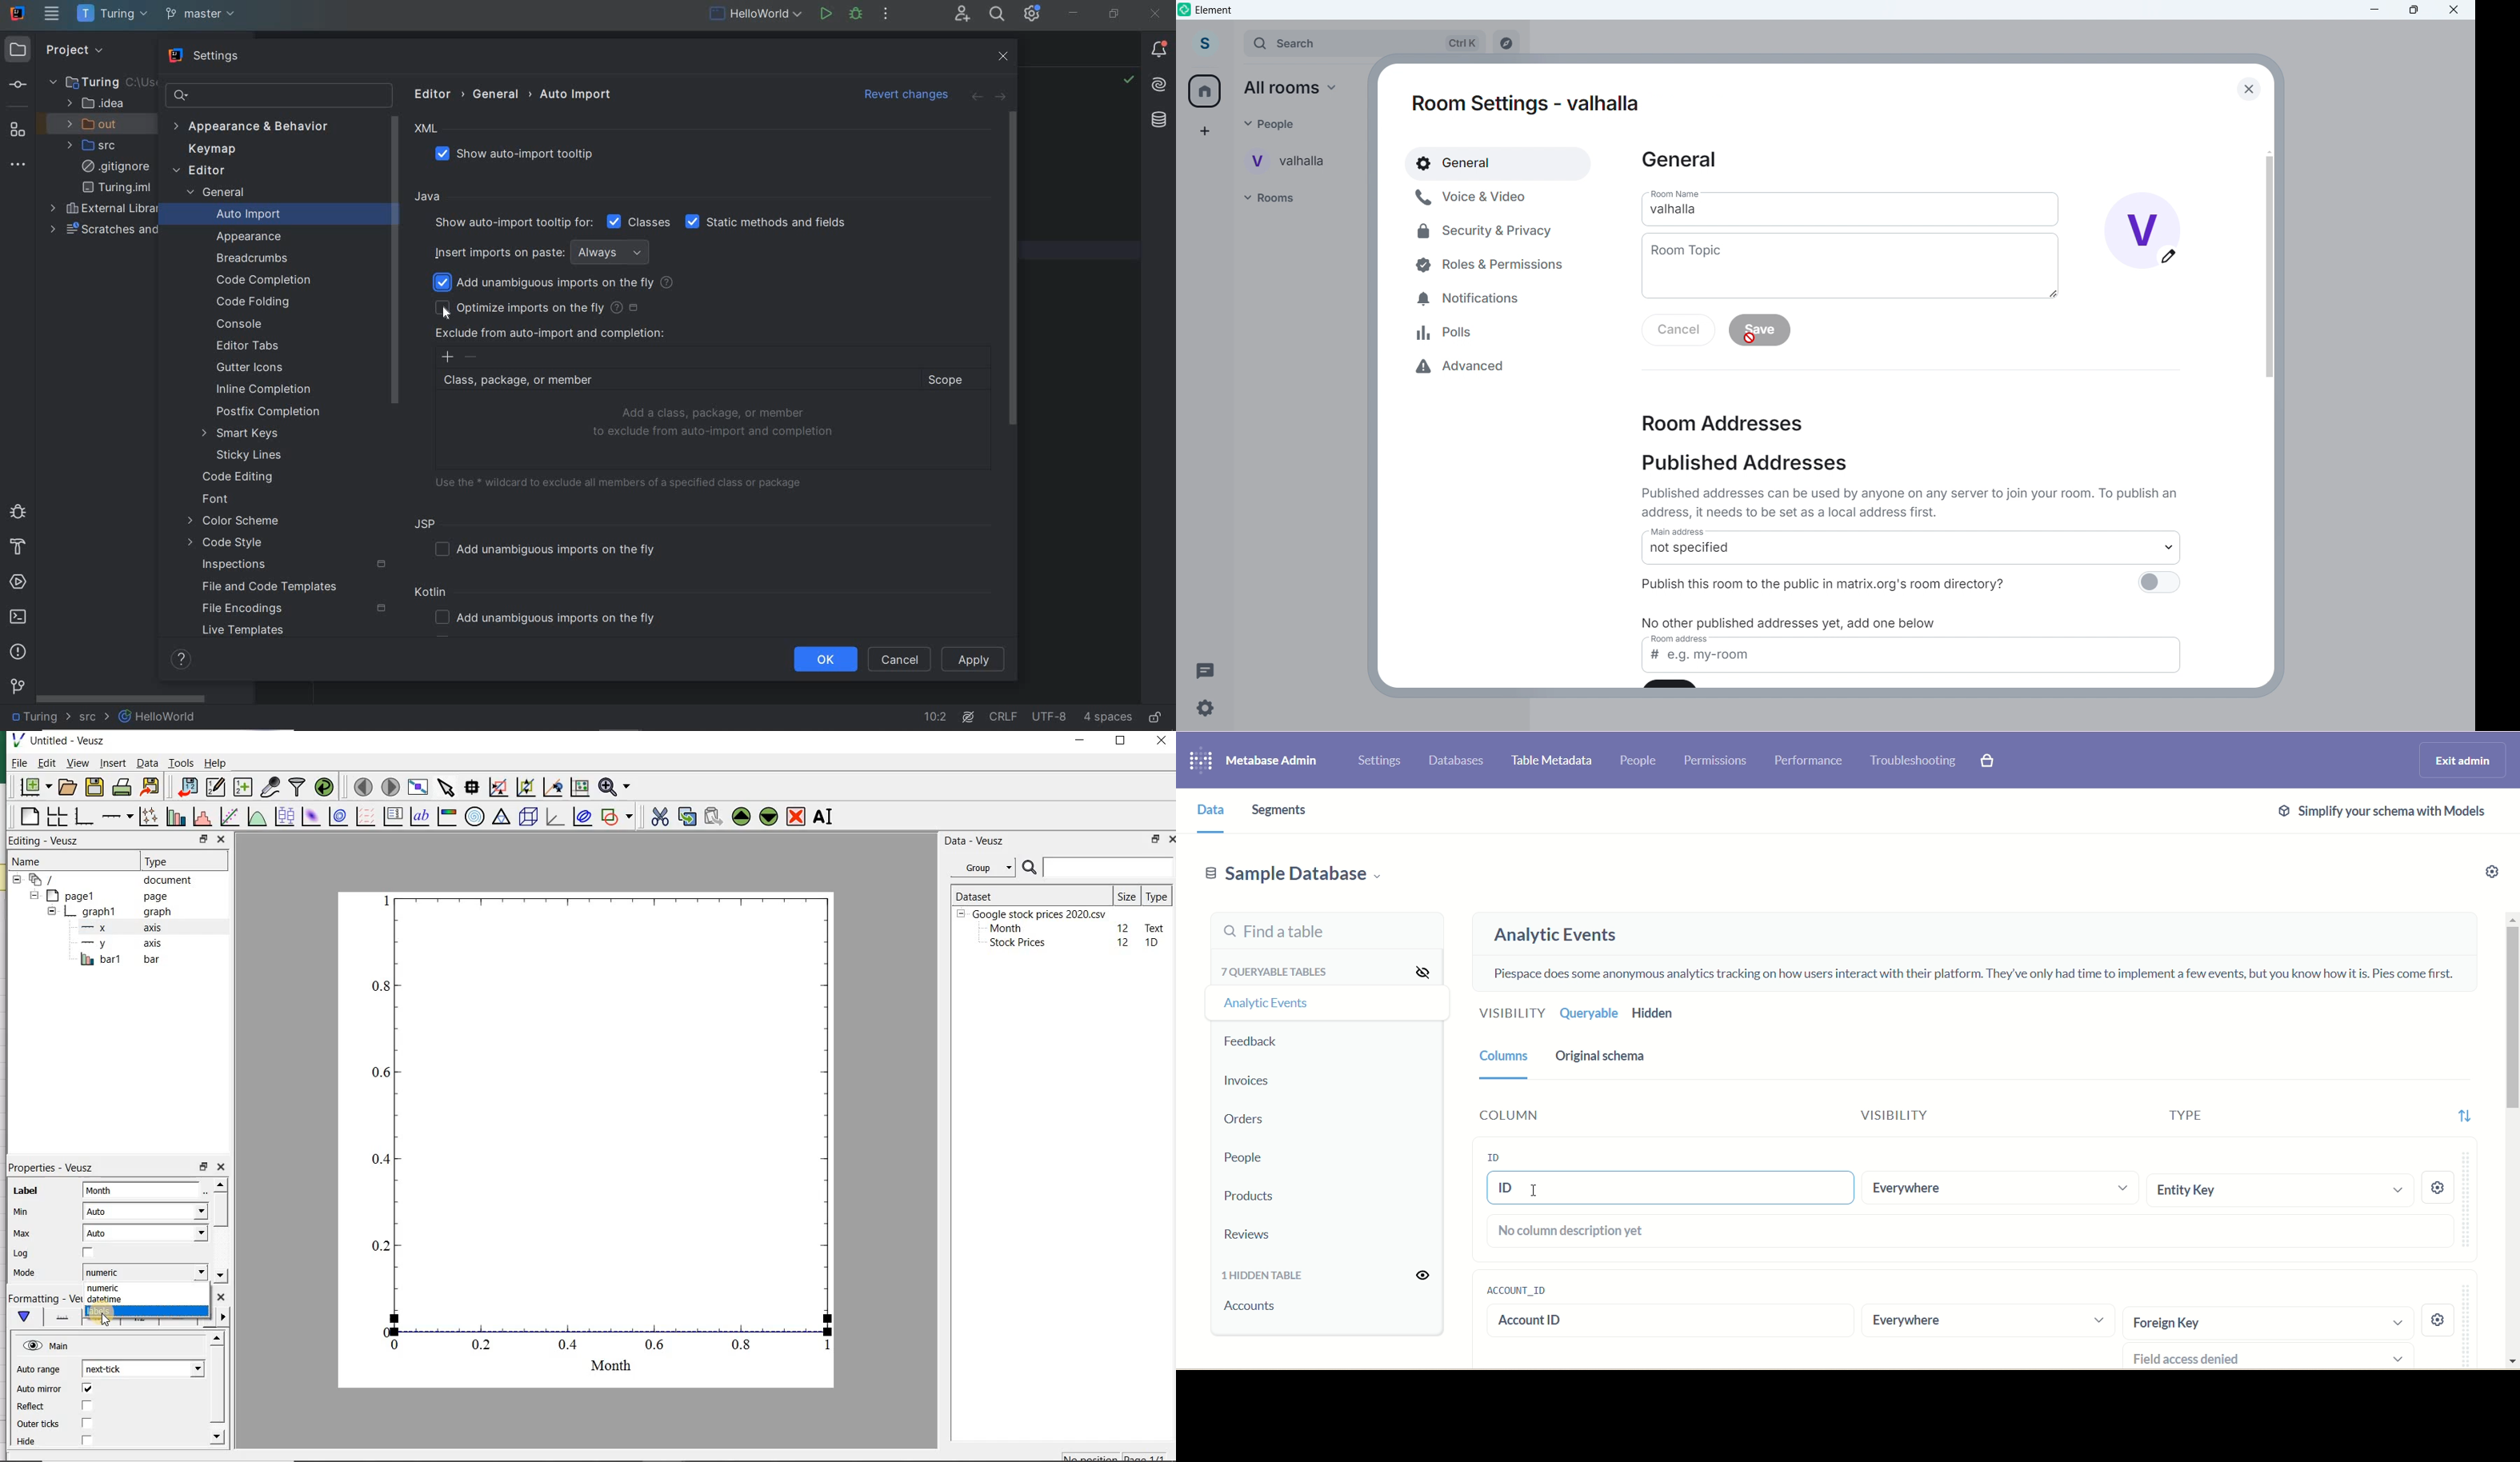  I want to click on 3d scene, so click(529, 818).